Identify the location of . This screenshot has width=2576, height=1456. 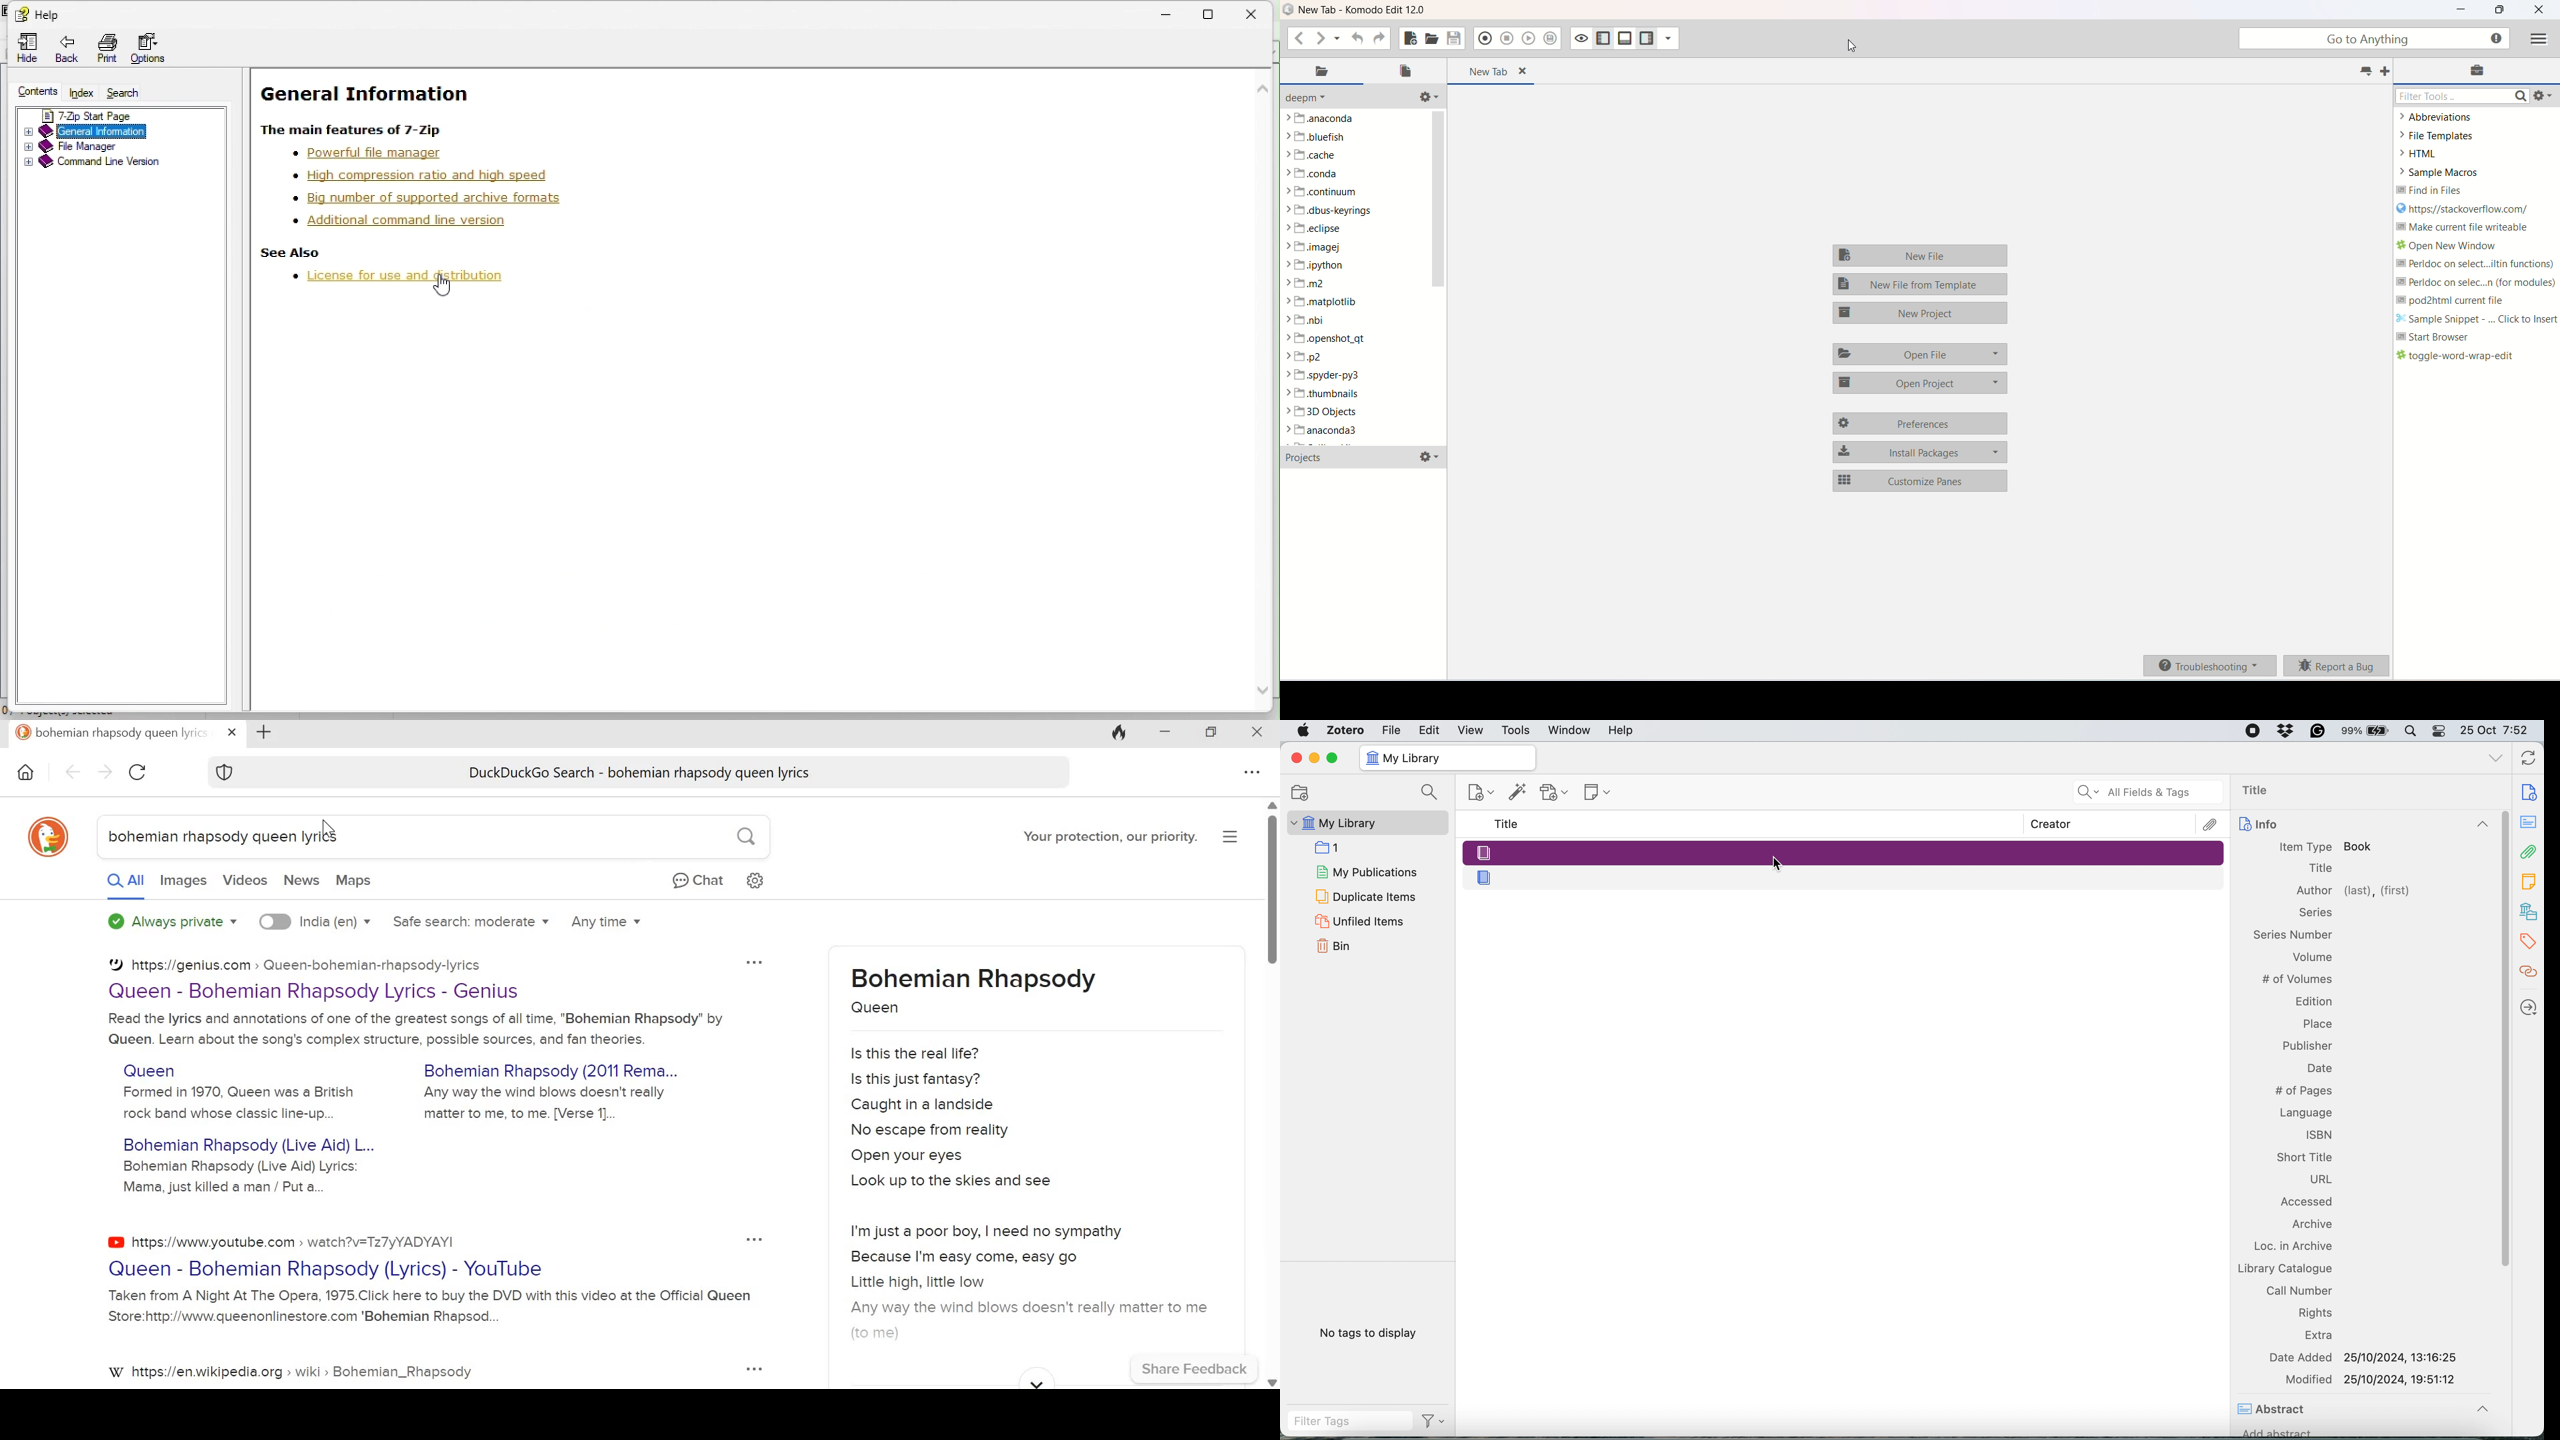
(2293, 933).